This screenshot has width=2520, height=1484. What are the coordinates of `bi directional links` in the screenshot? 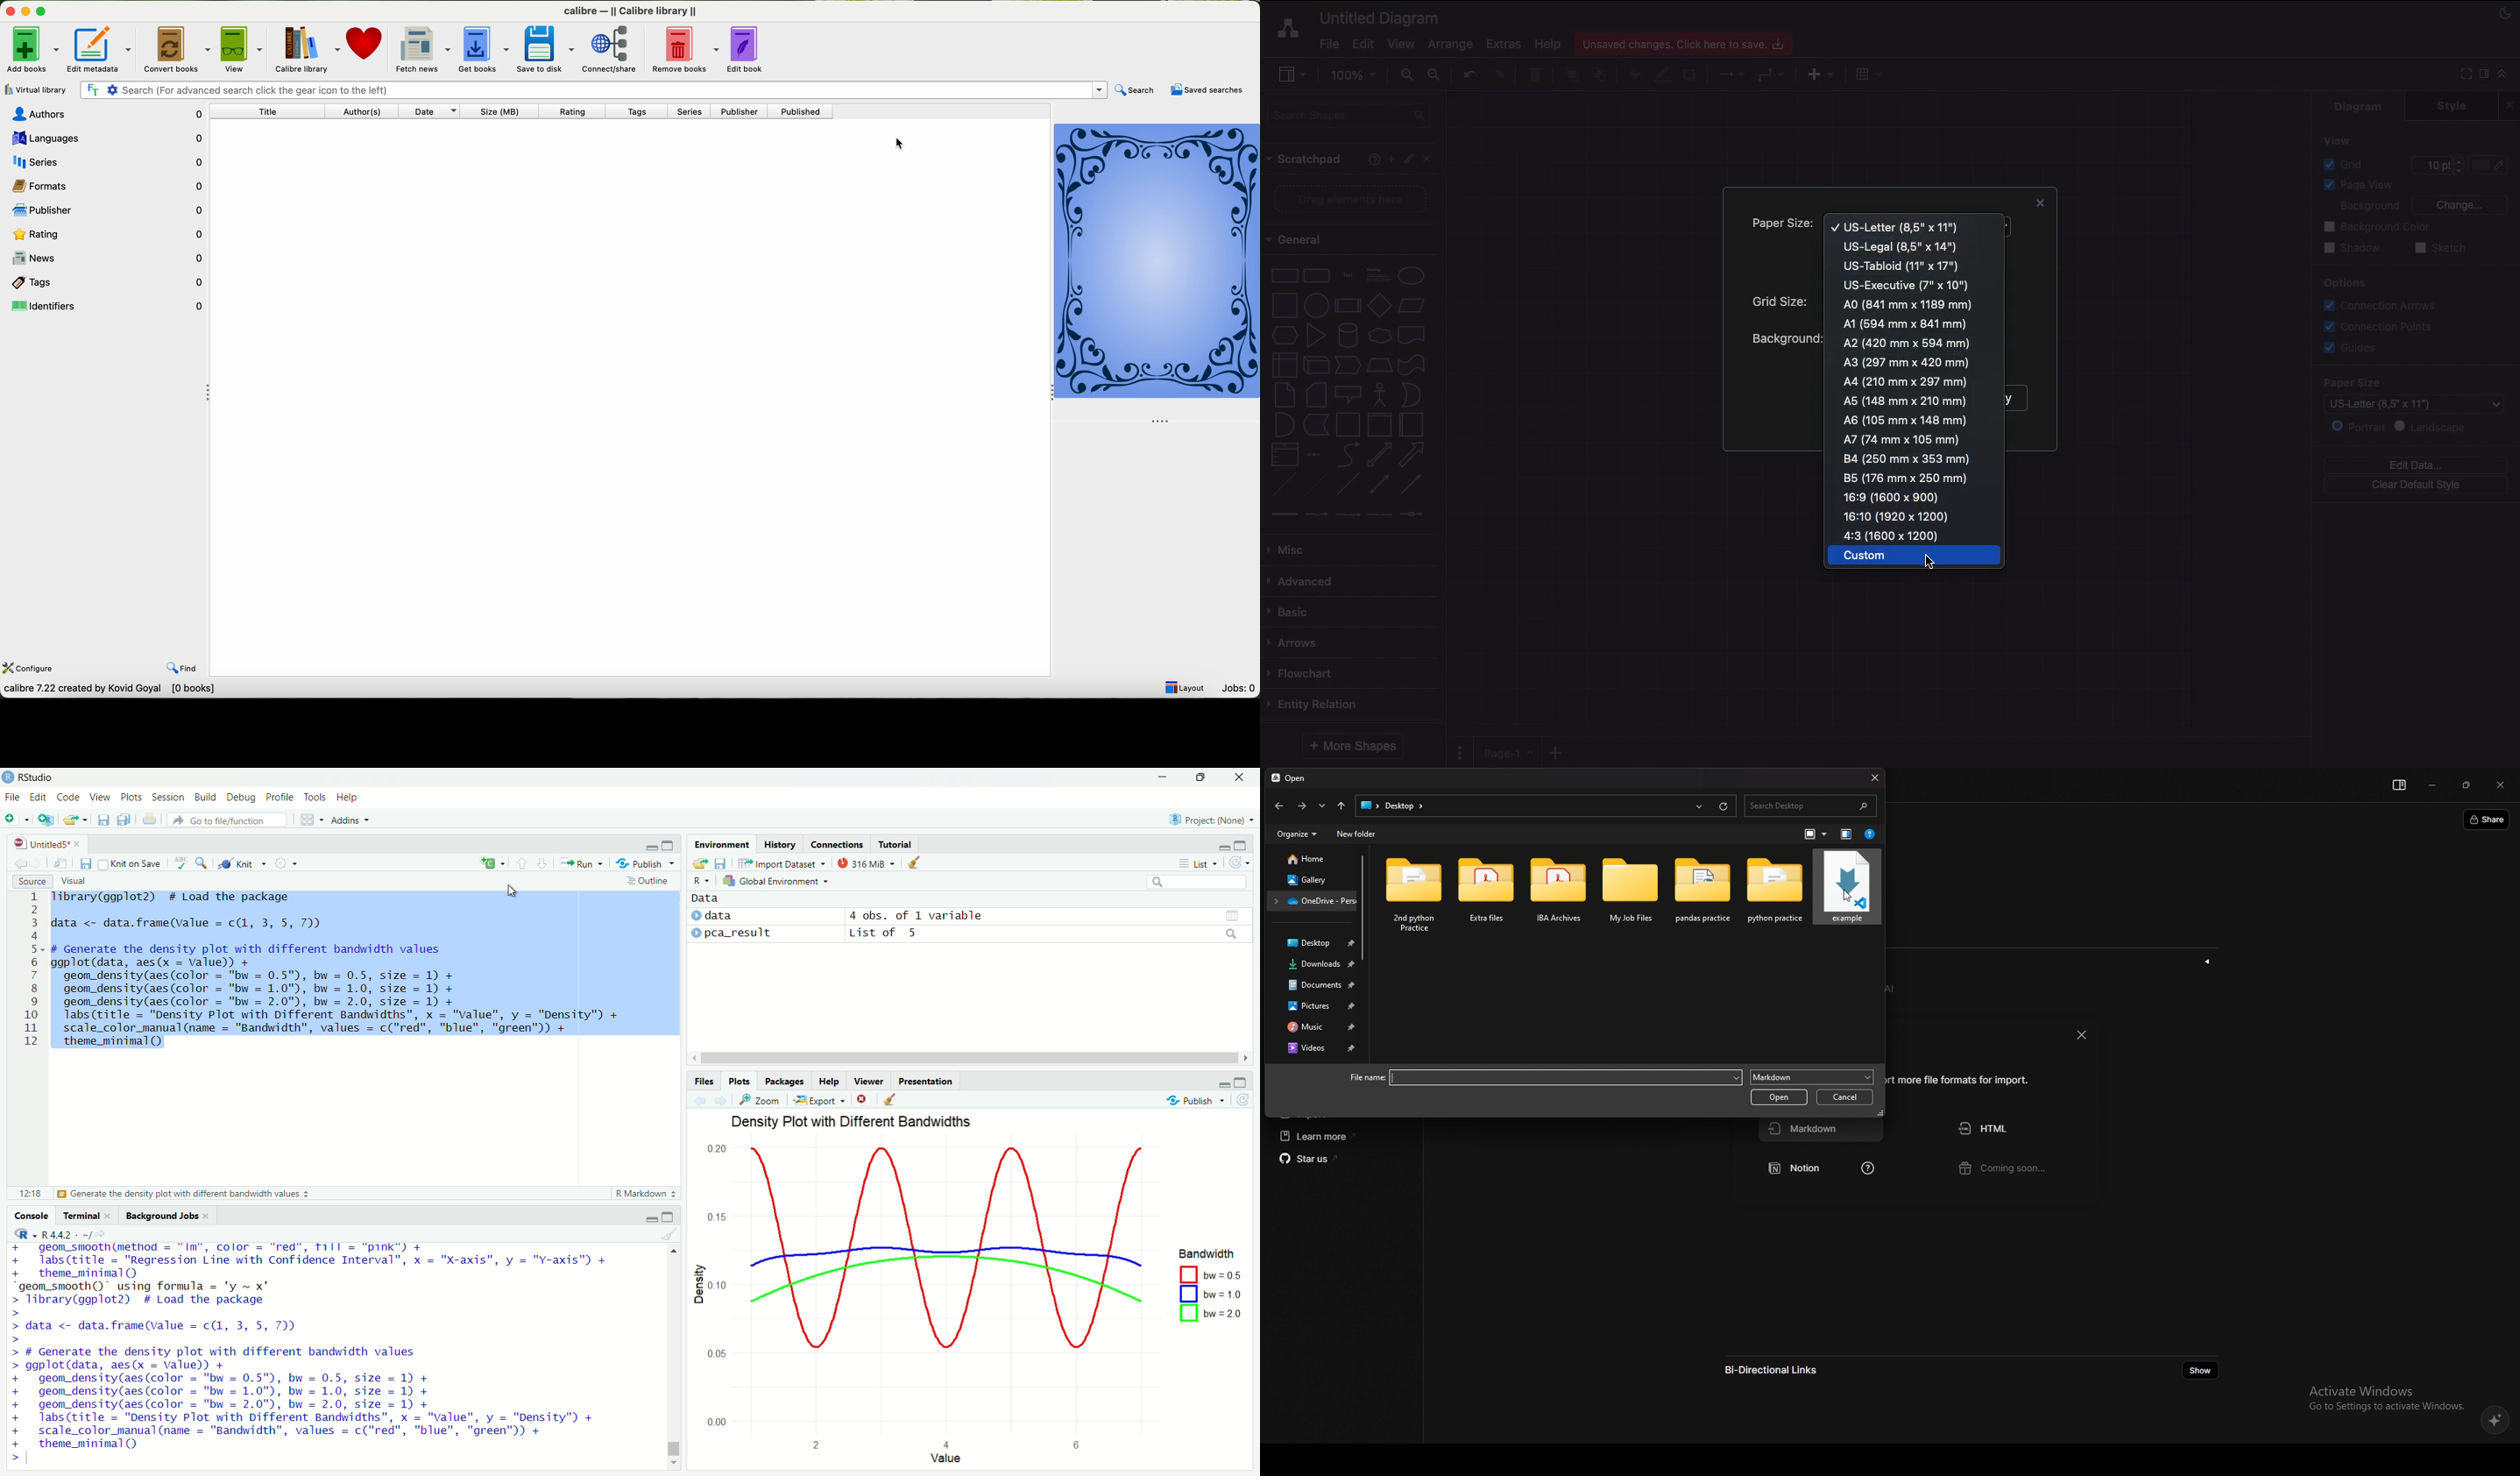 It's located at (1782, 1370).